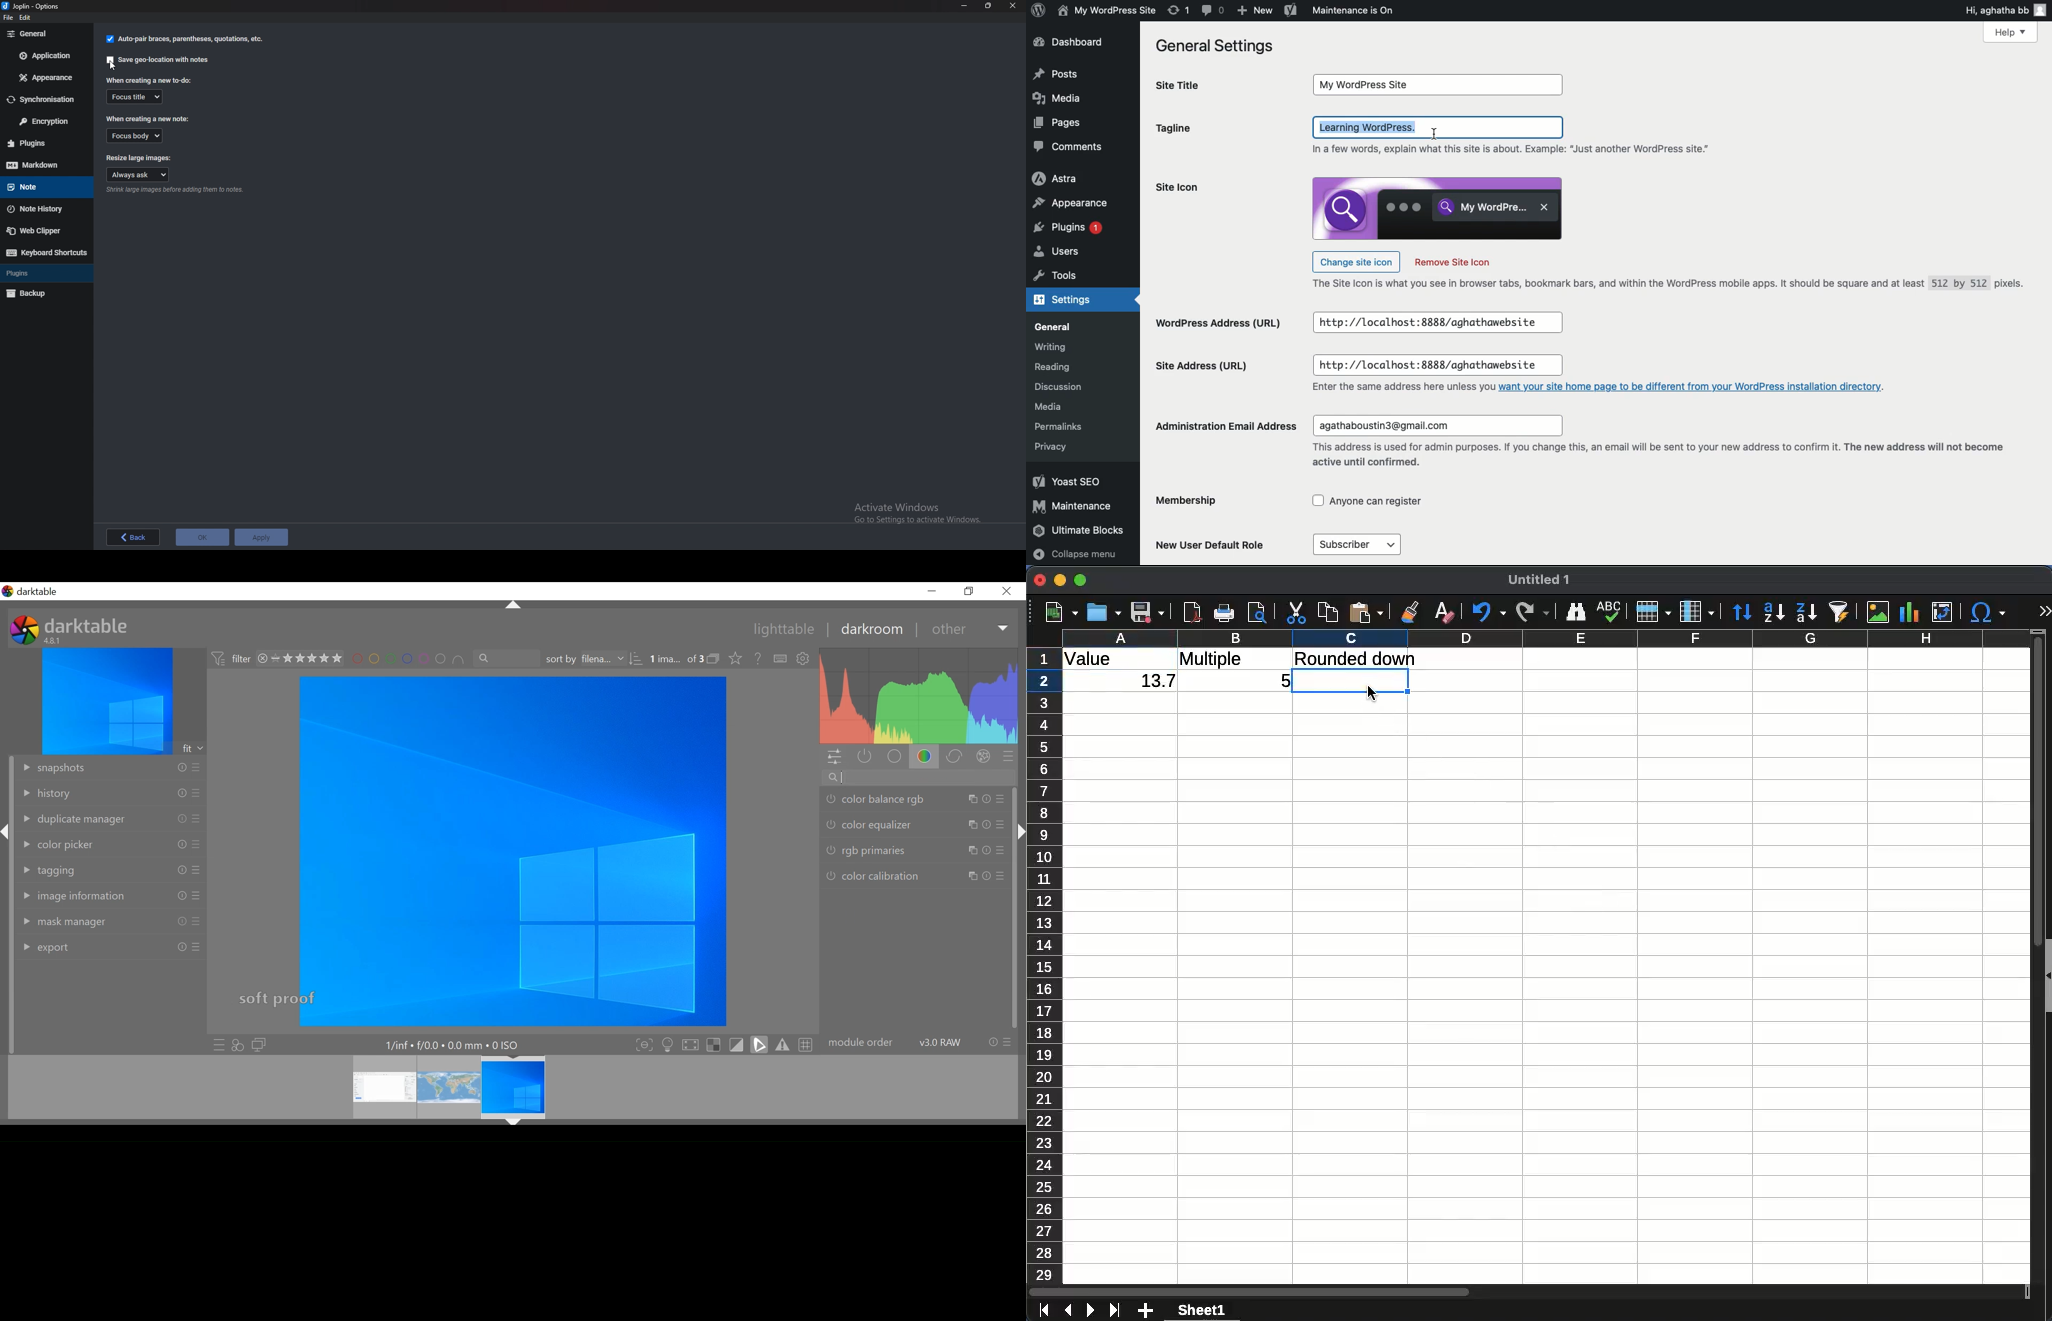 This screenshot has width=2072, height=1344. What do you see at coordinates (509, 1087) in the screenshot?
I see `filmstrip` at bounding box center [509, 1087].